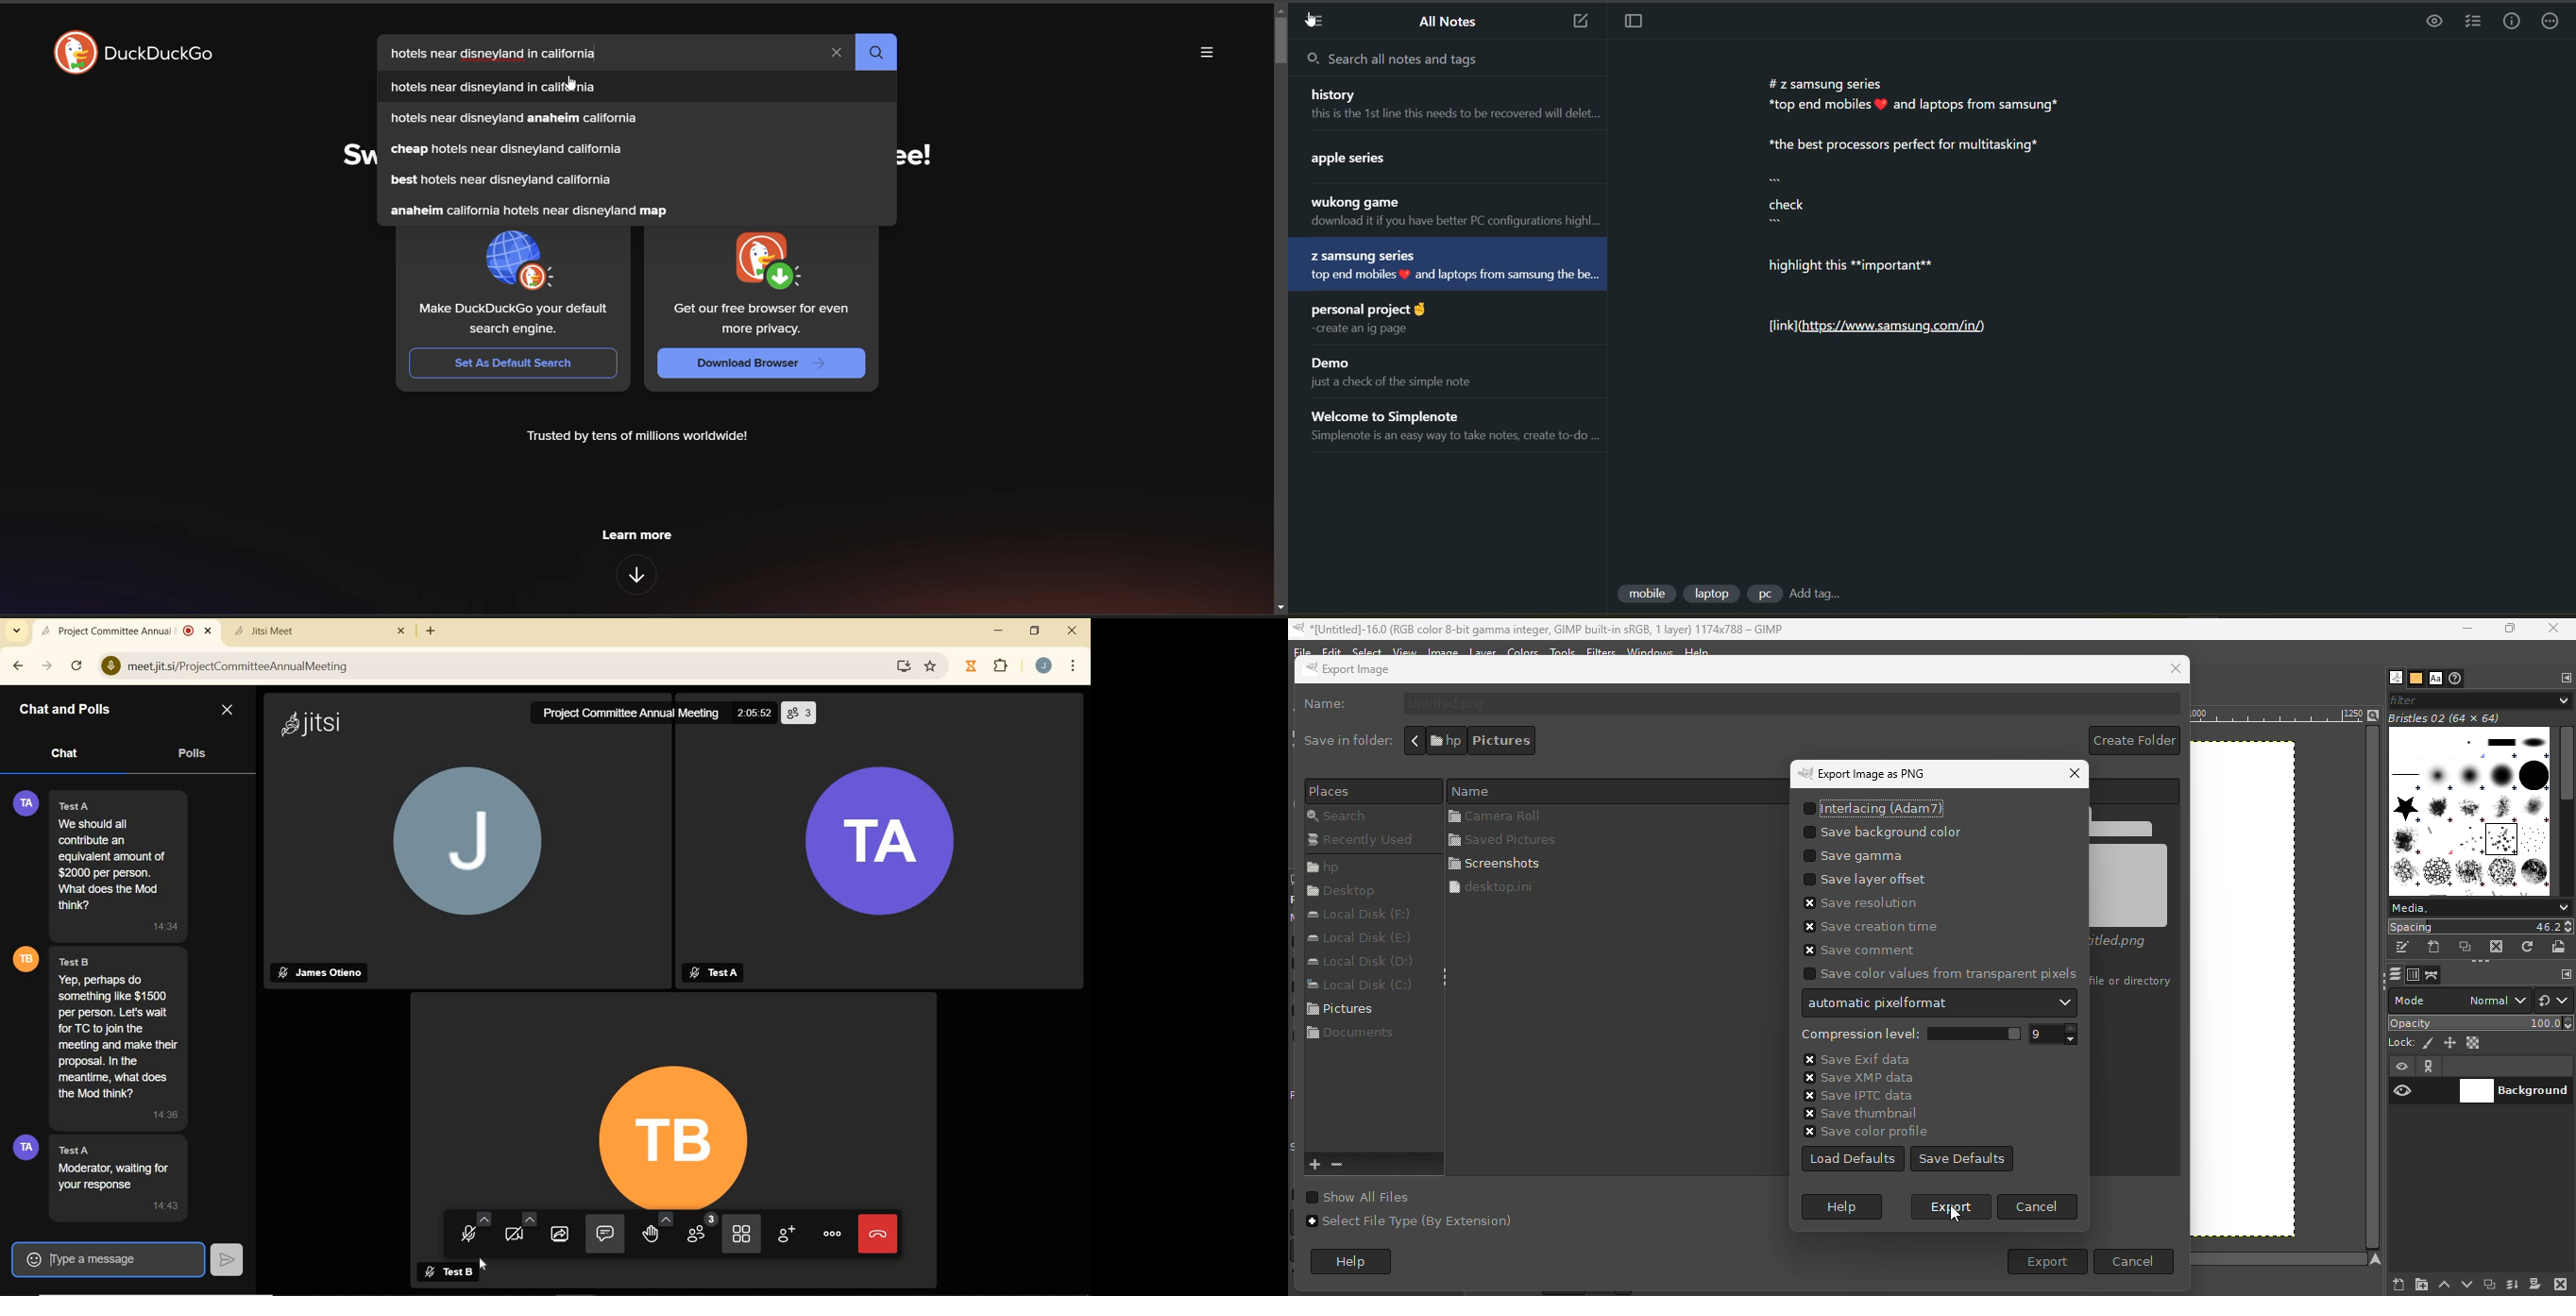 The image size is (2576, 1316). What do you see at coordinates (47, 666) in the screenshot?
I see `forward` at bounding box center [47, 666].